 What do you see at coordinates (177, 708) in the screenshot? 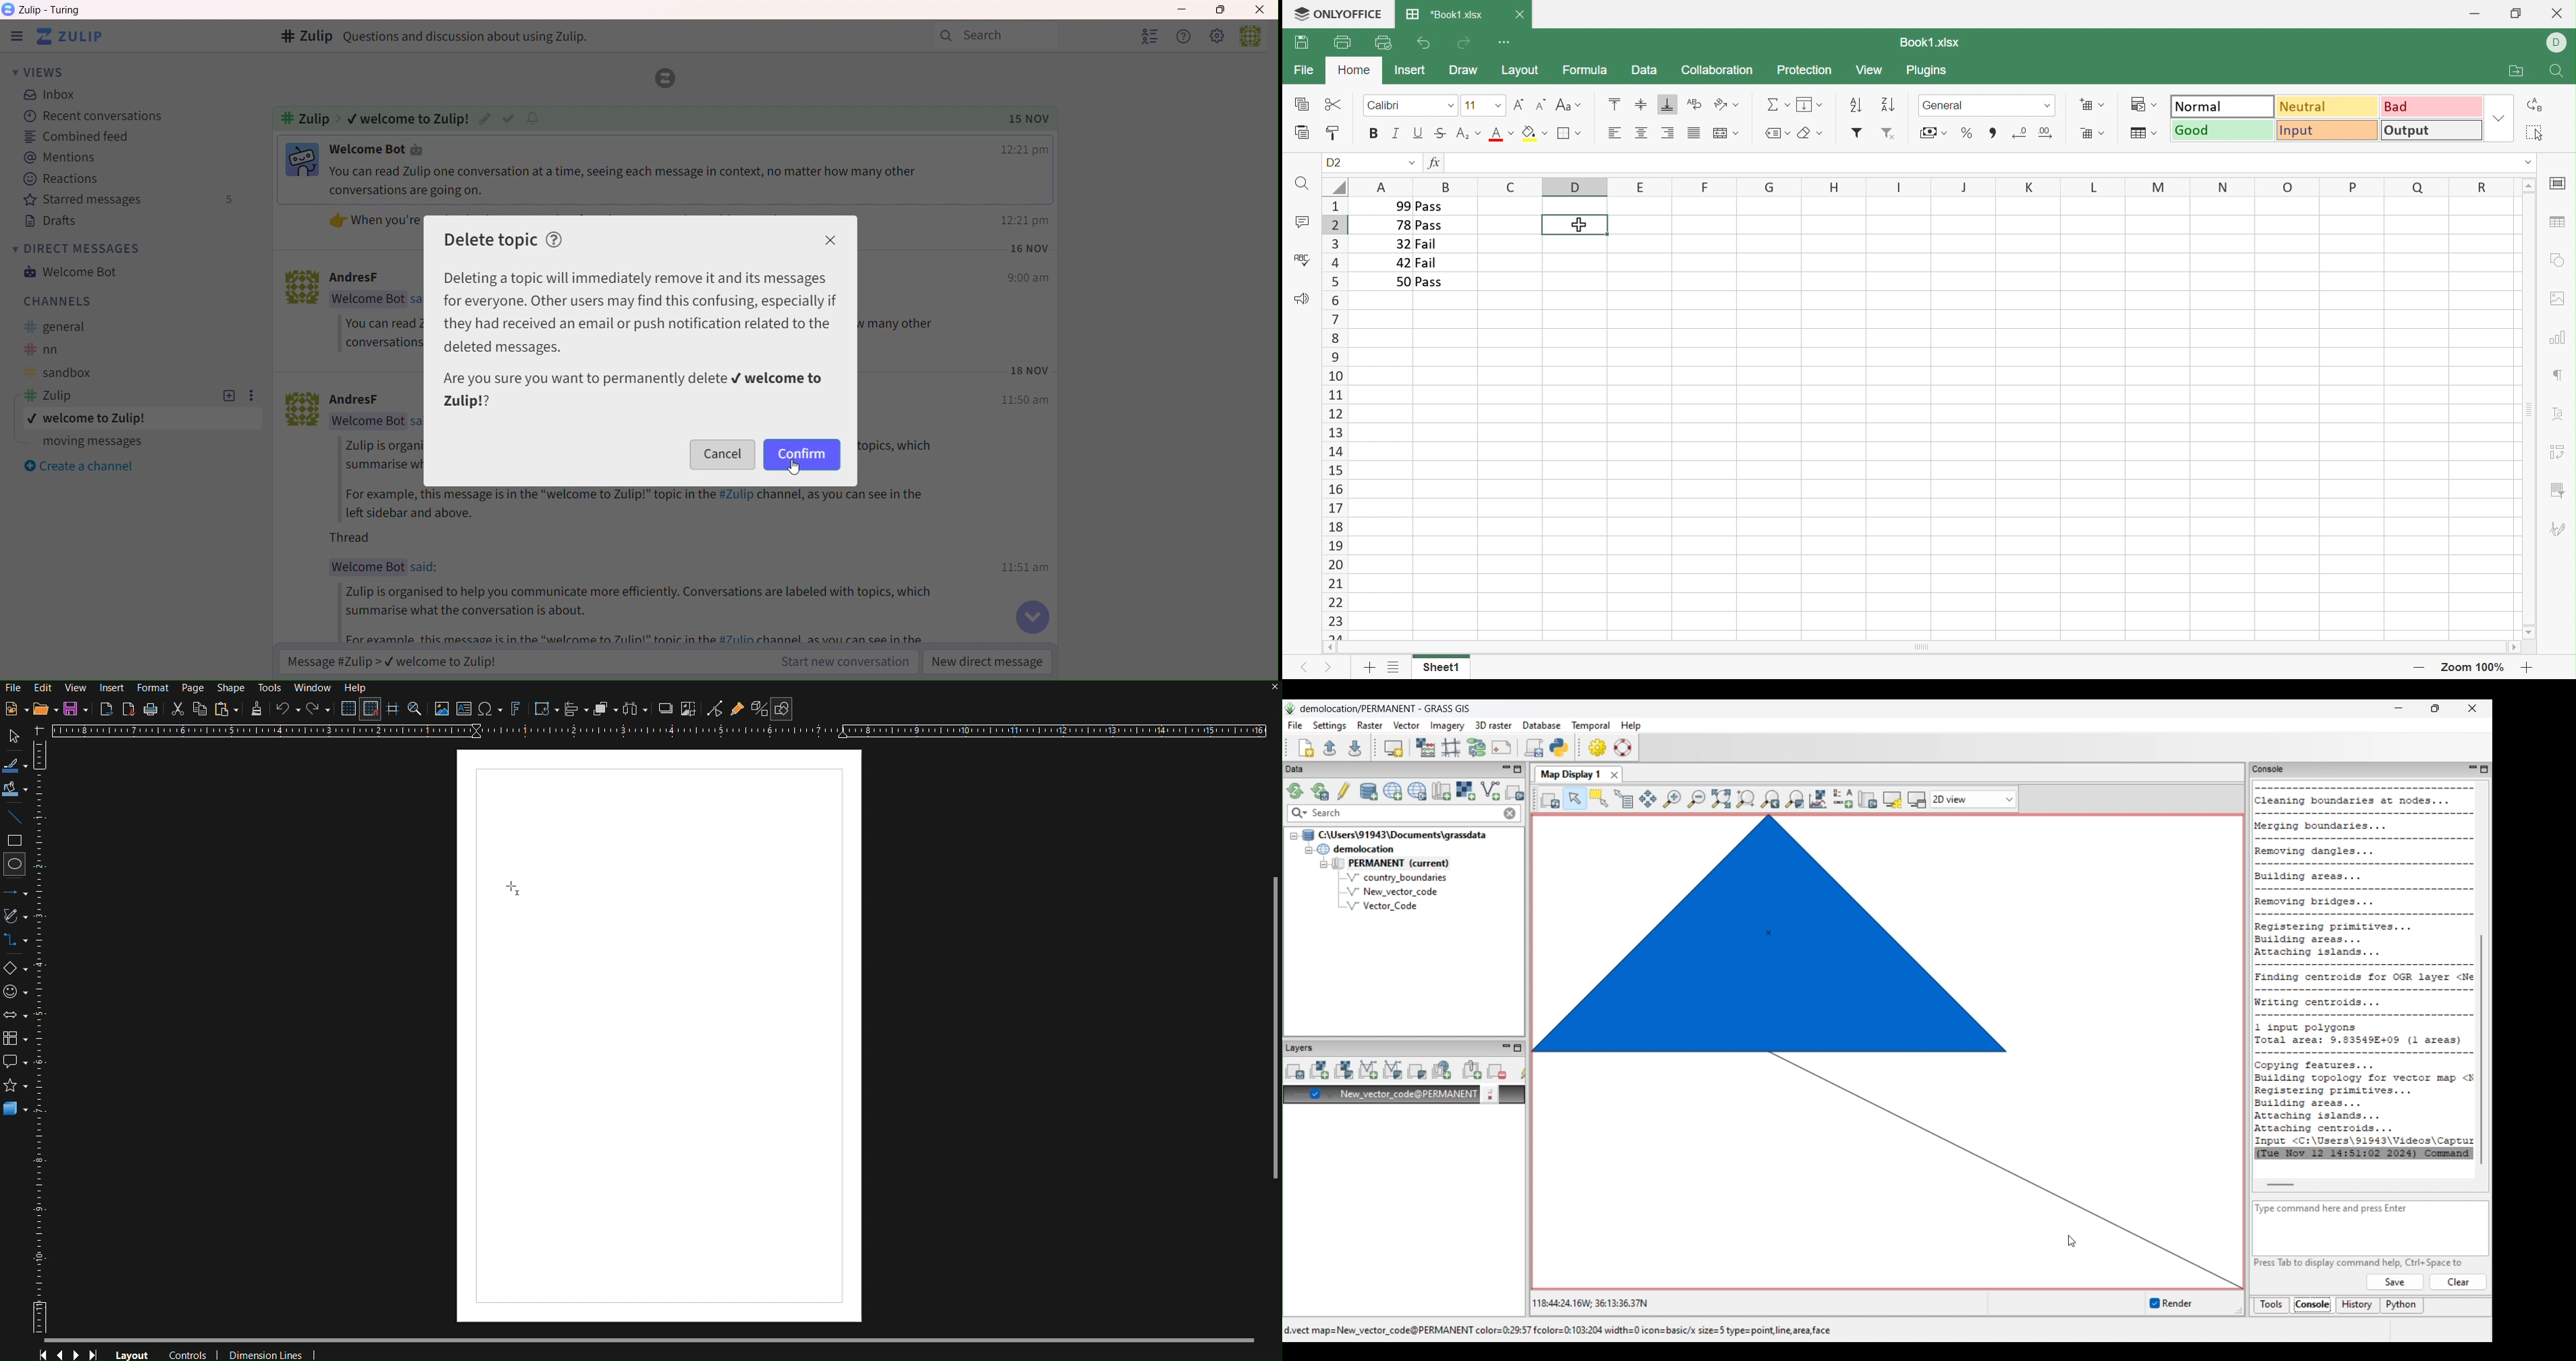
I see `Cut` at bounding box center [177, 708].